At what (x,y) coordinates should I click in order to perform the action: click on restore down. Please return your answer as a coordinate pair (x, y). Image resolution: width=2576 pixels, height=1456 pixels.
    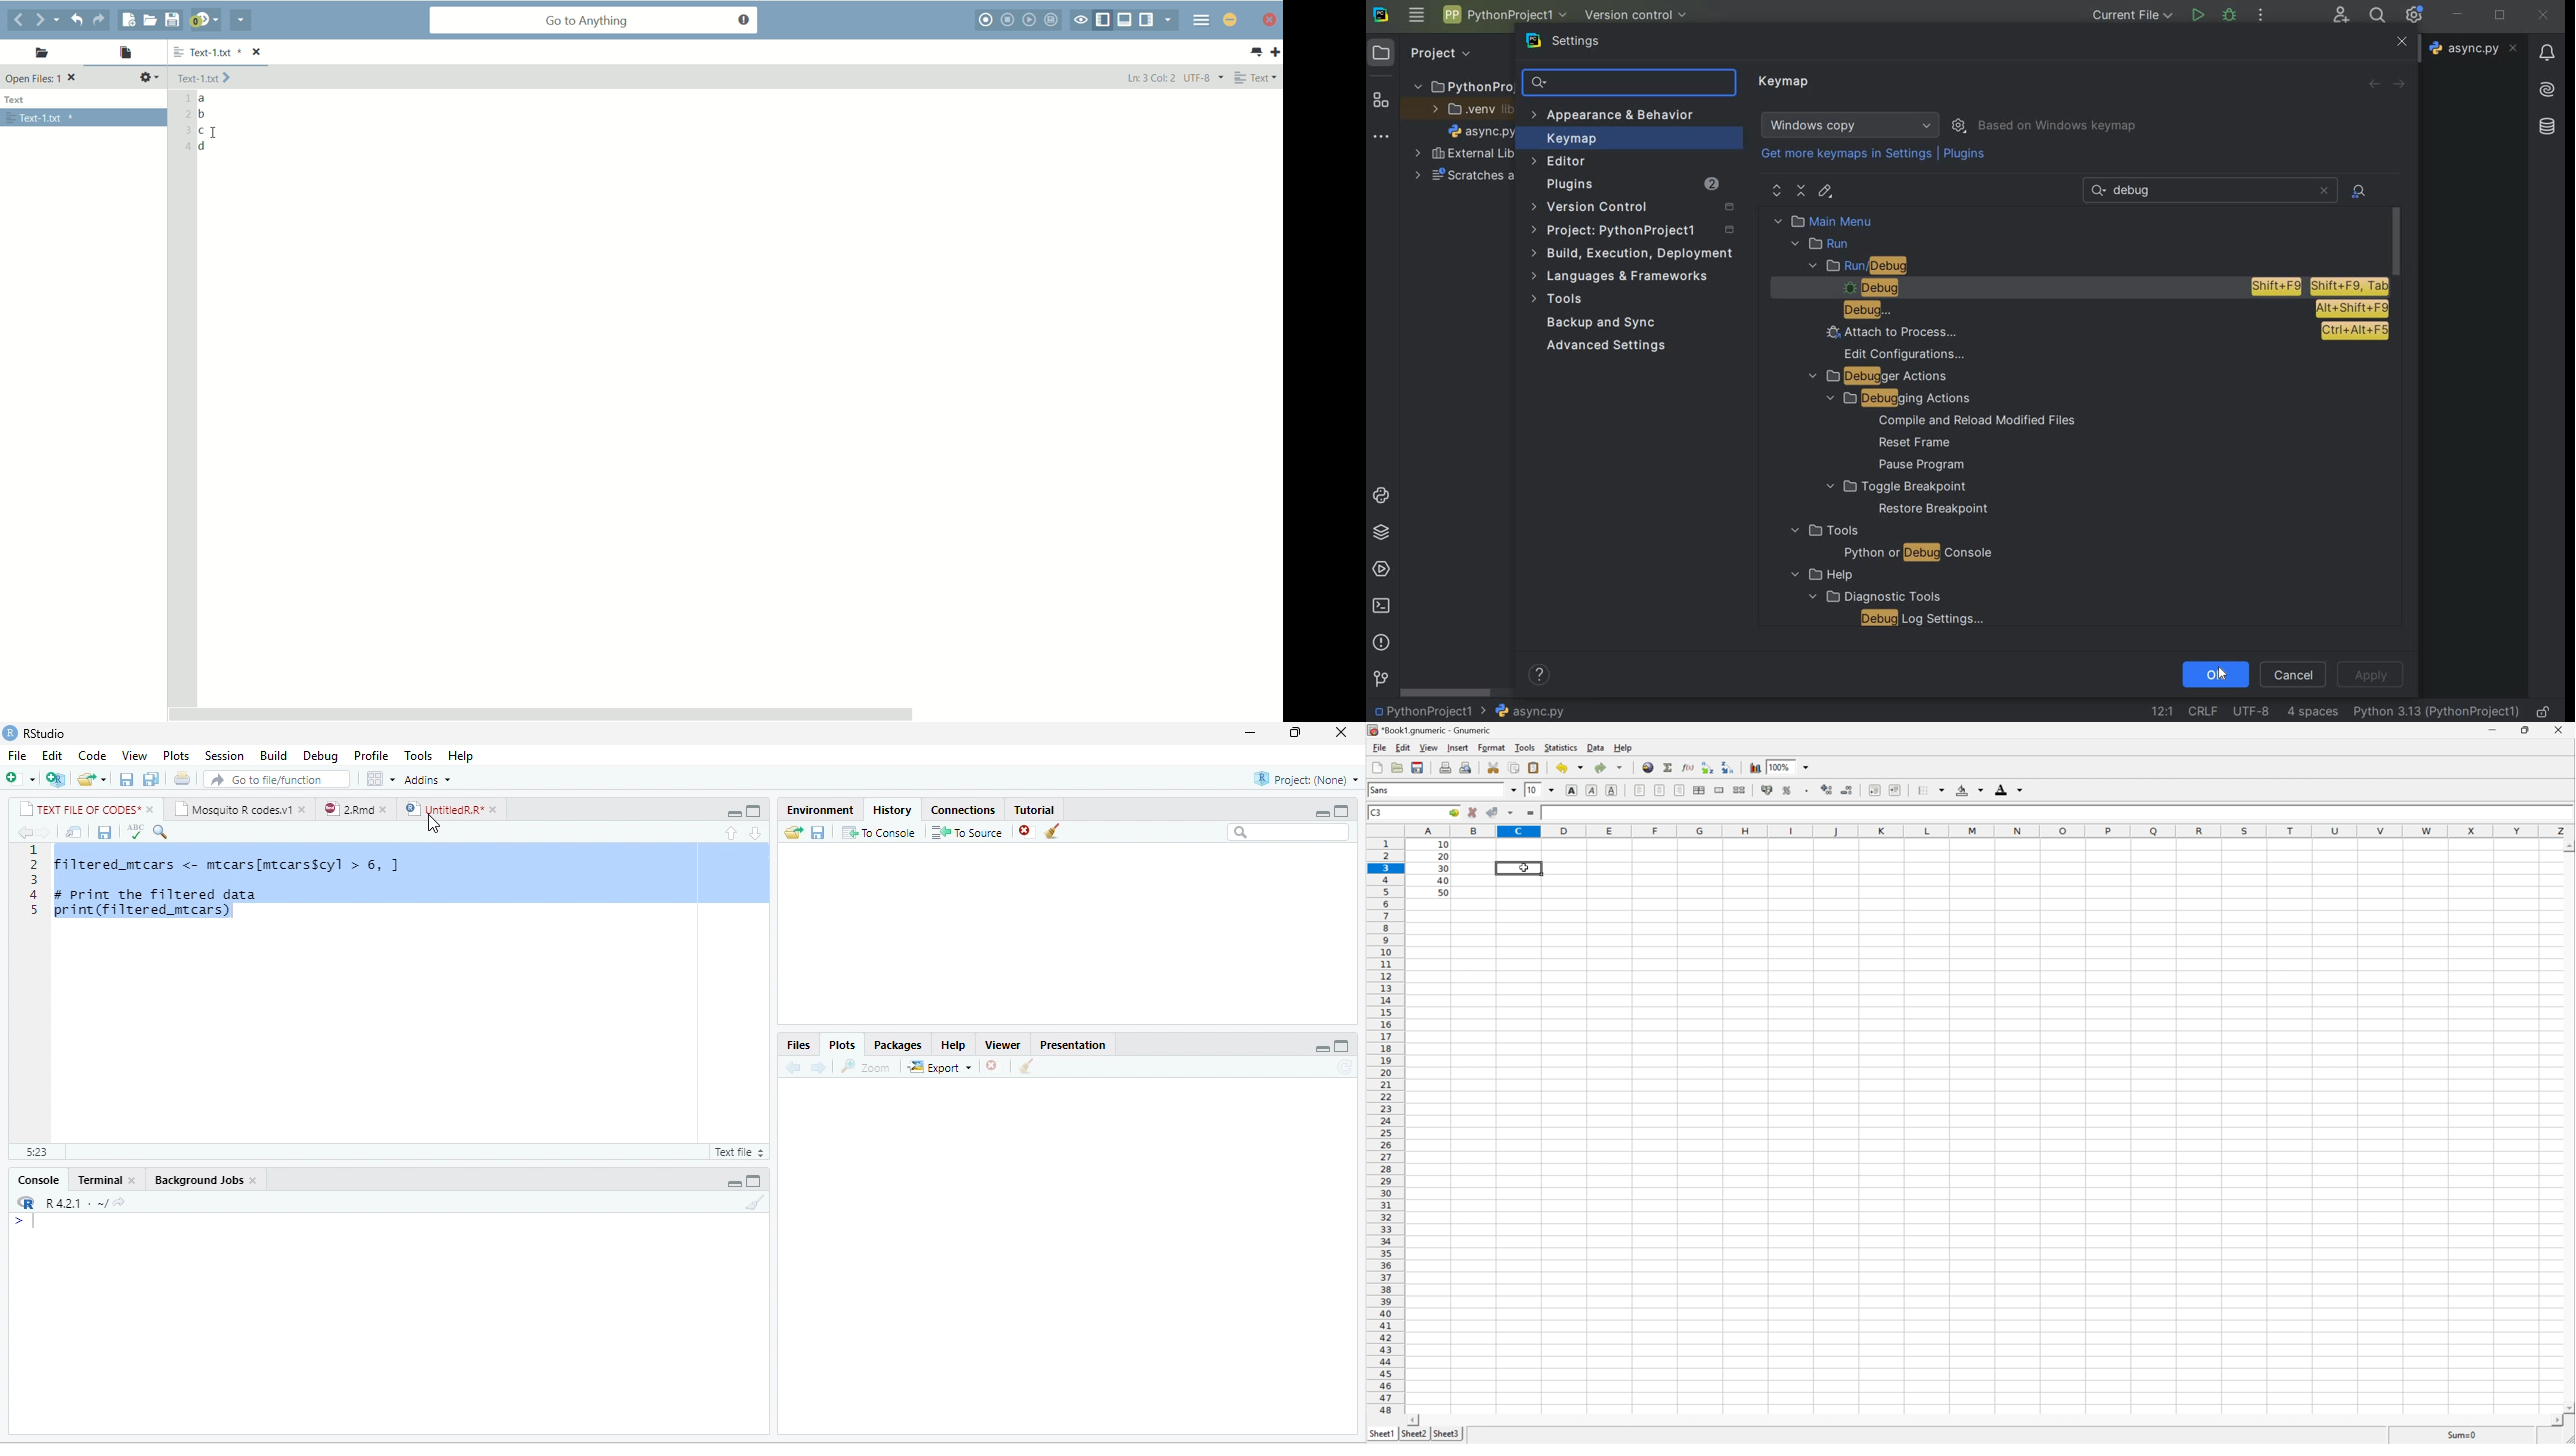
    Looking at the image, I should click on (2503, 17).